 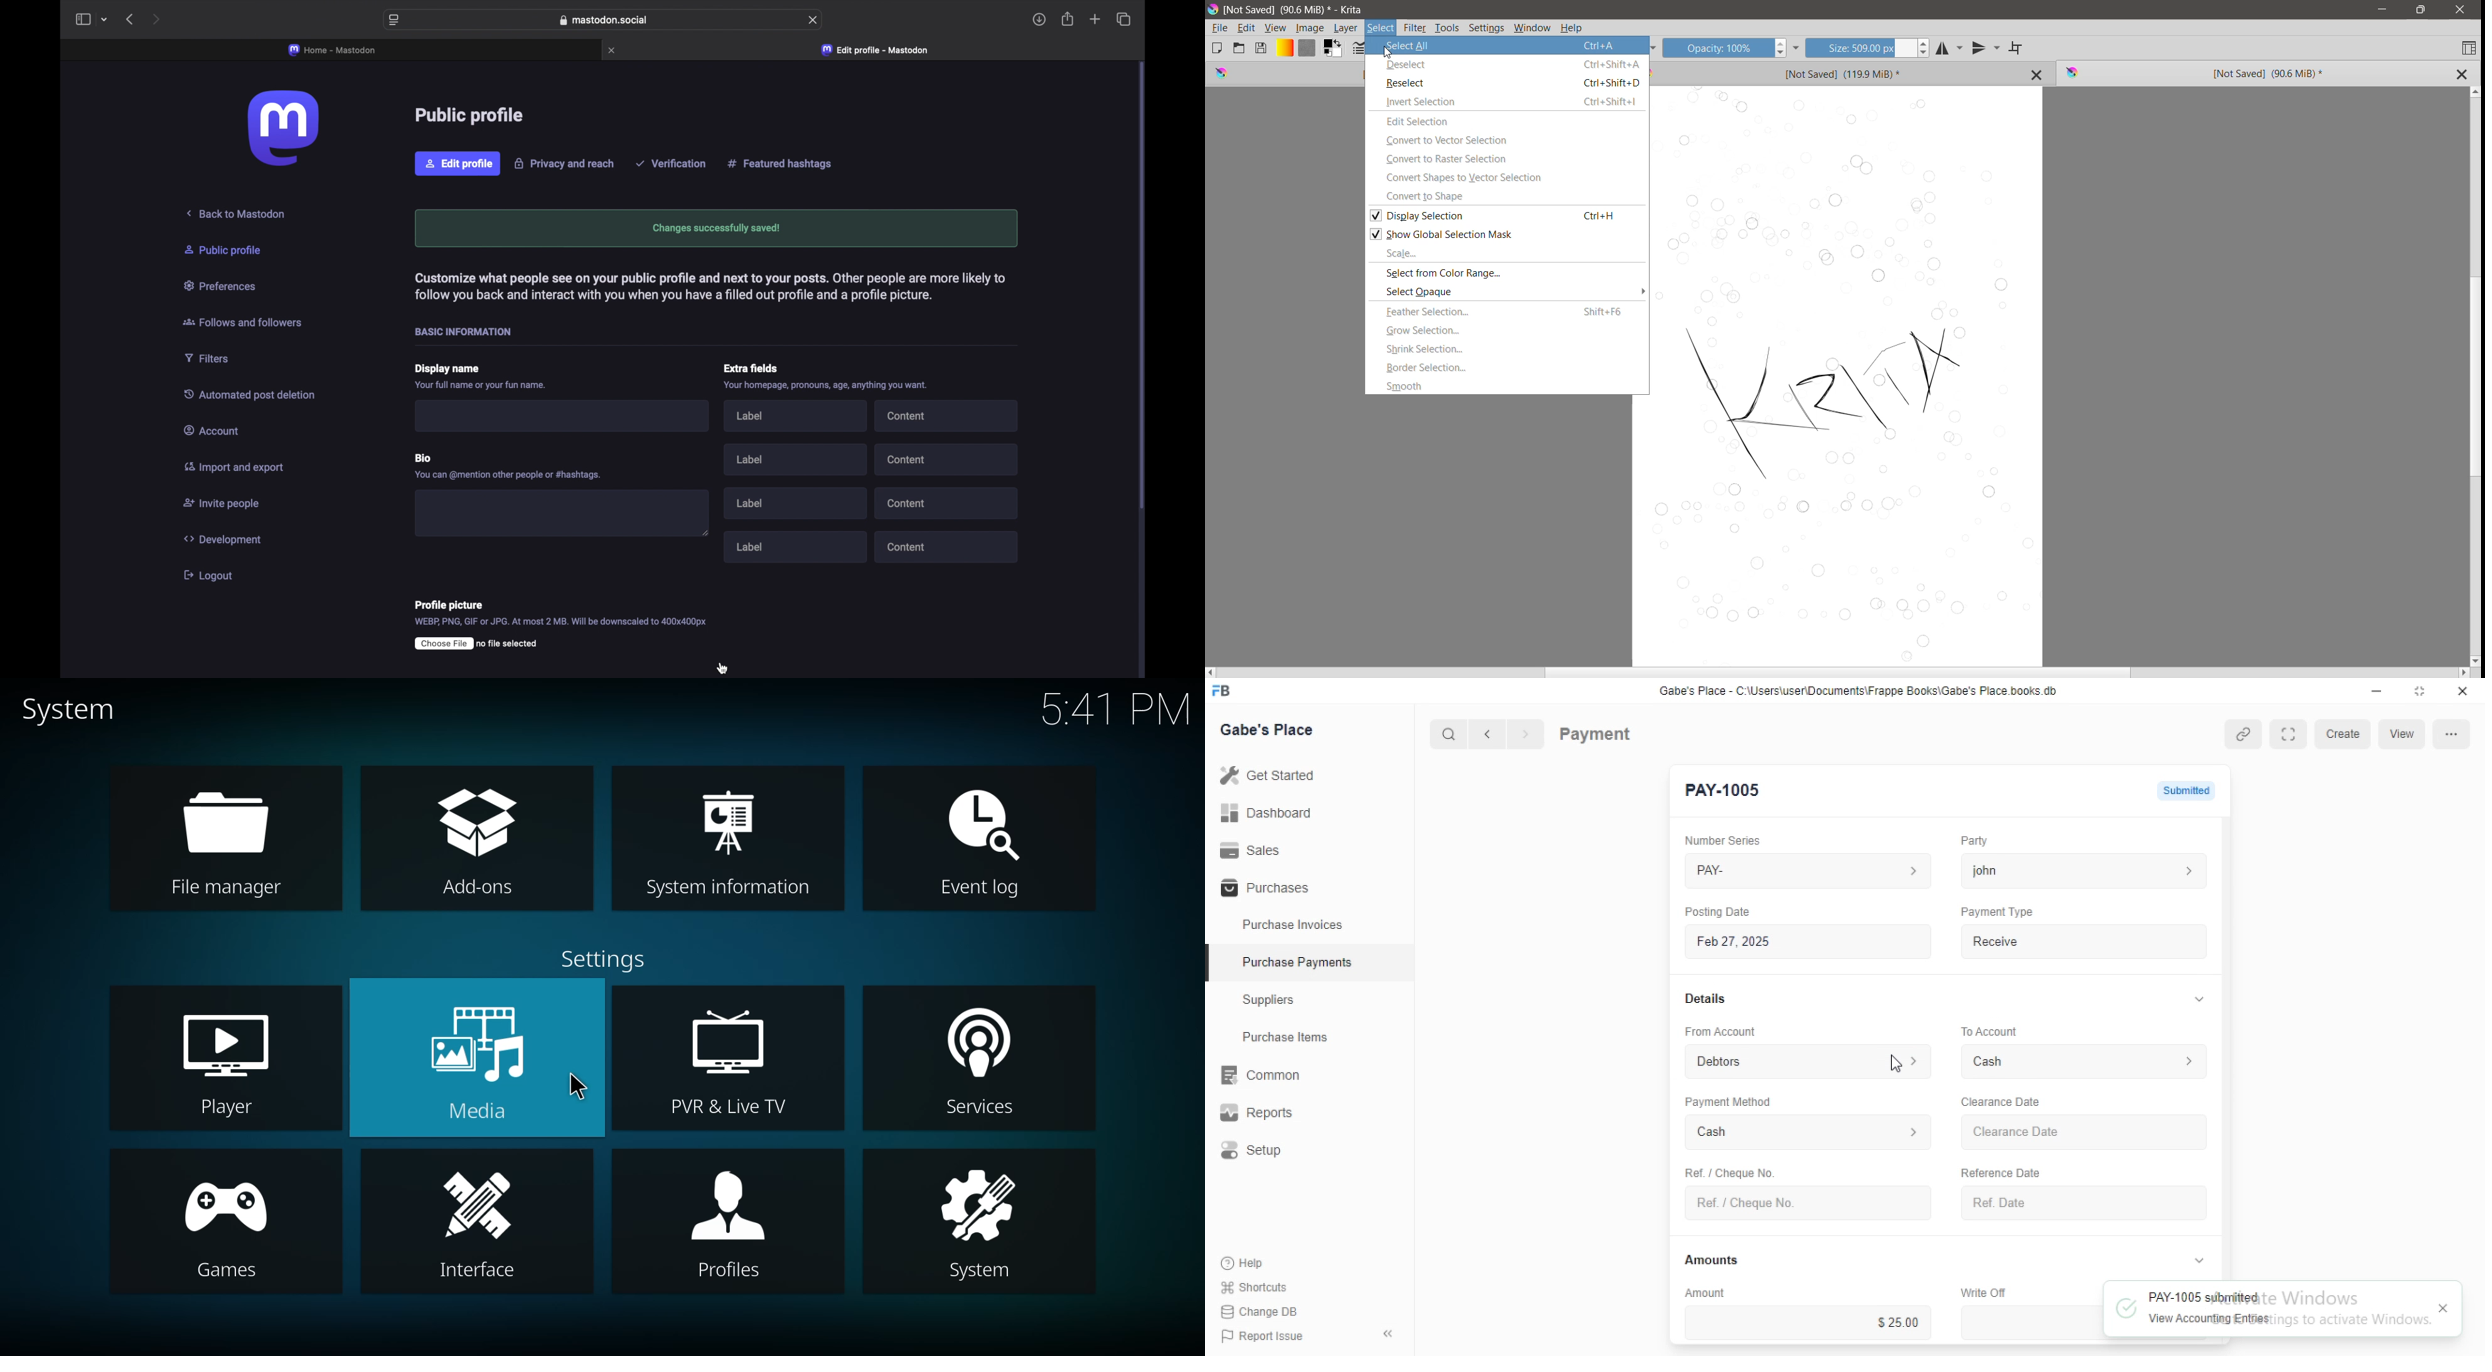 What do you see at coordinates (1450, 735) in the screenshot?
I see `search` at bounding box center [1450, 735].